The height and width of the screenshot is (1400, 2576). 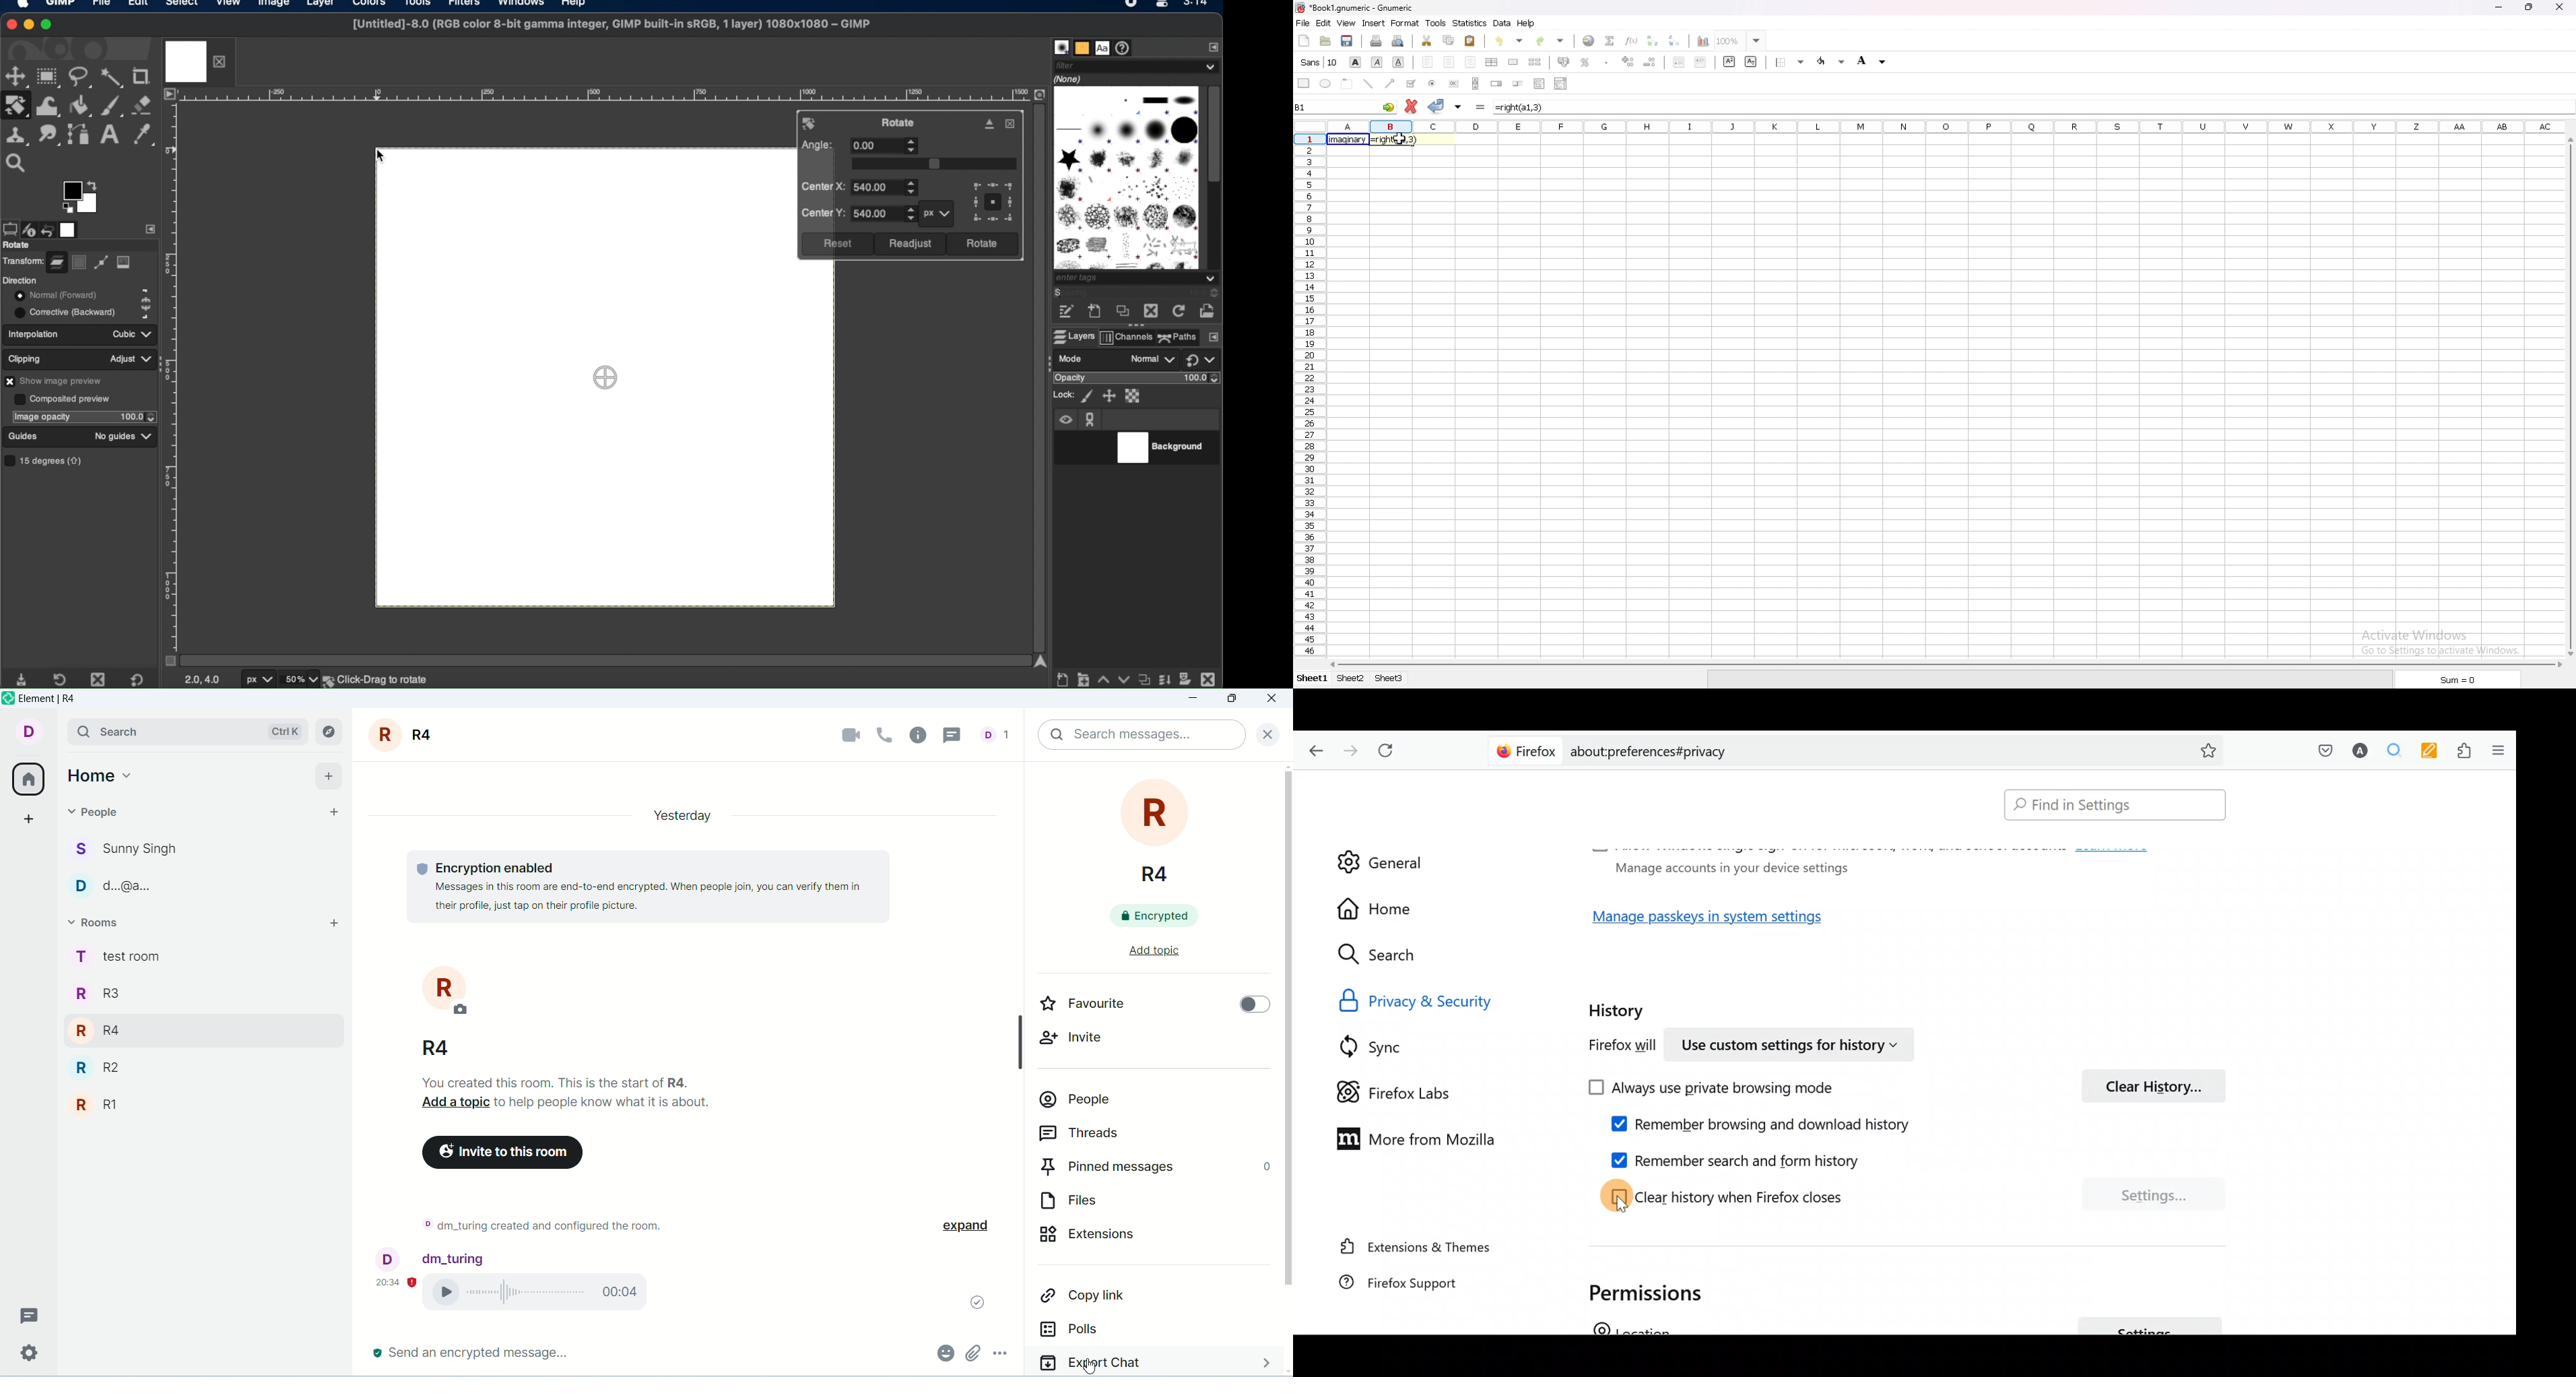 What do you see at coordinates (1067, 448) in the screenshot?
I see `visibility toggle` at bounding box center [1067, 448].